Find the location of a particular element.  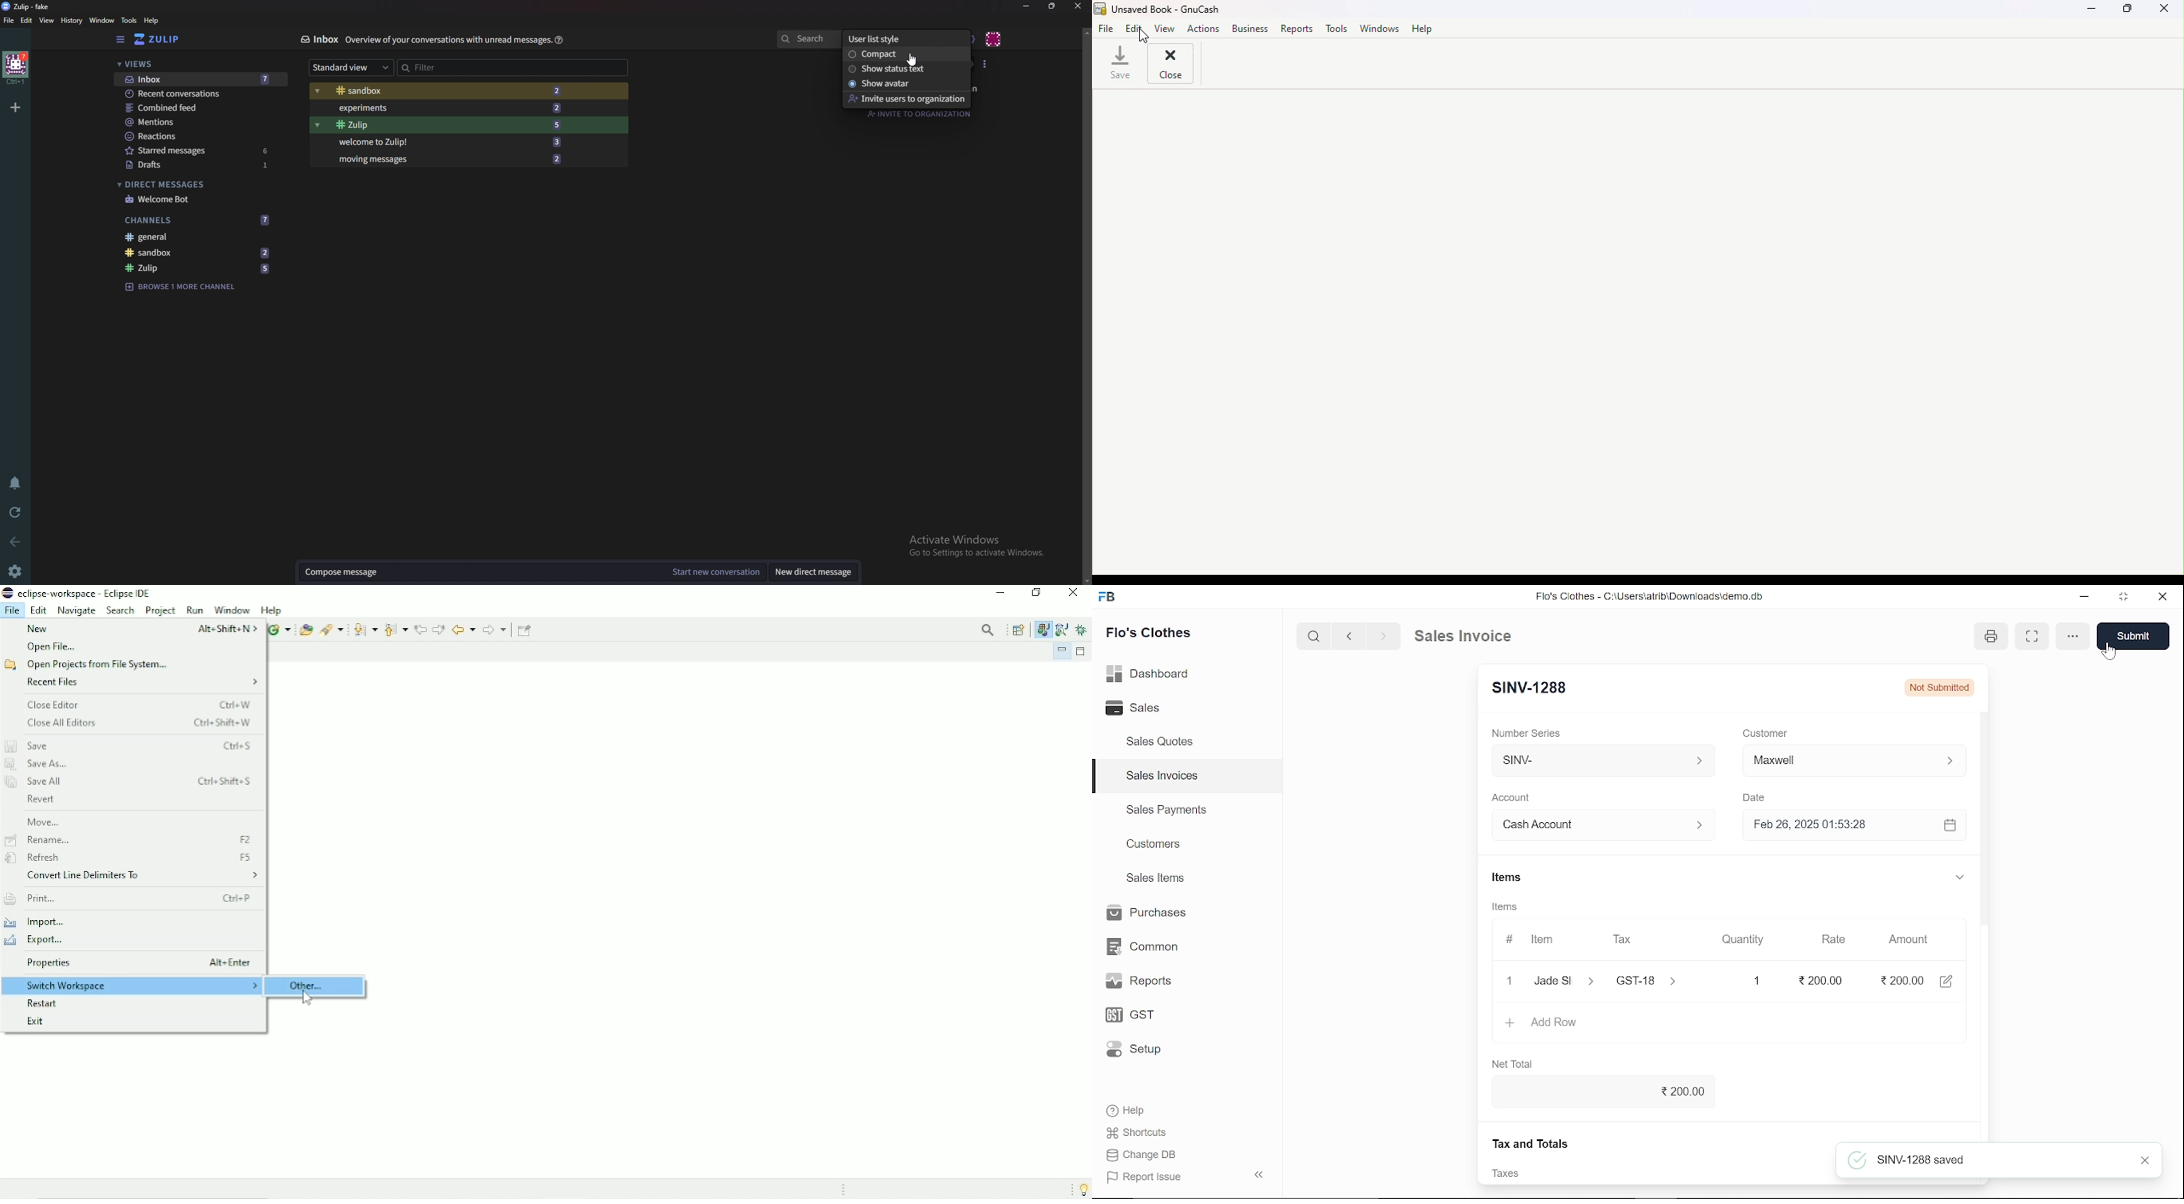

Account is located at coordinates (1516, 798).